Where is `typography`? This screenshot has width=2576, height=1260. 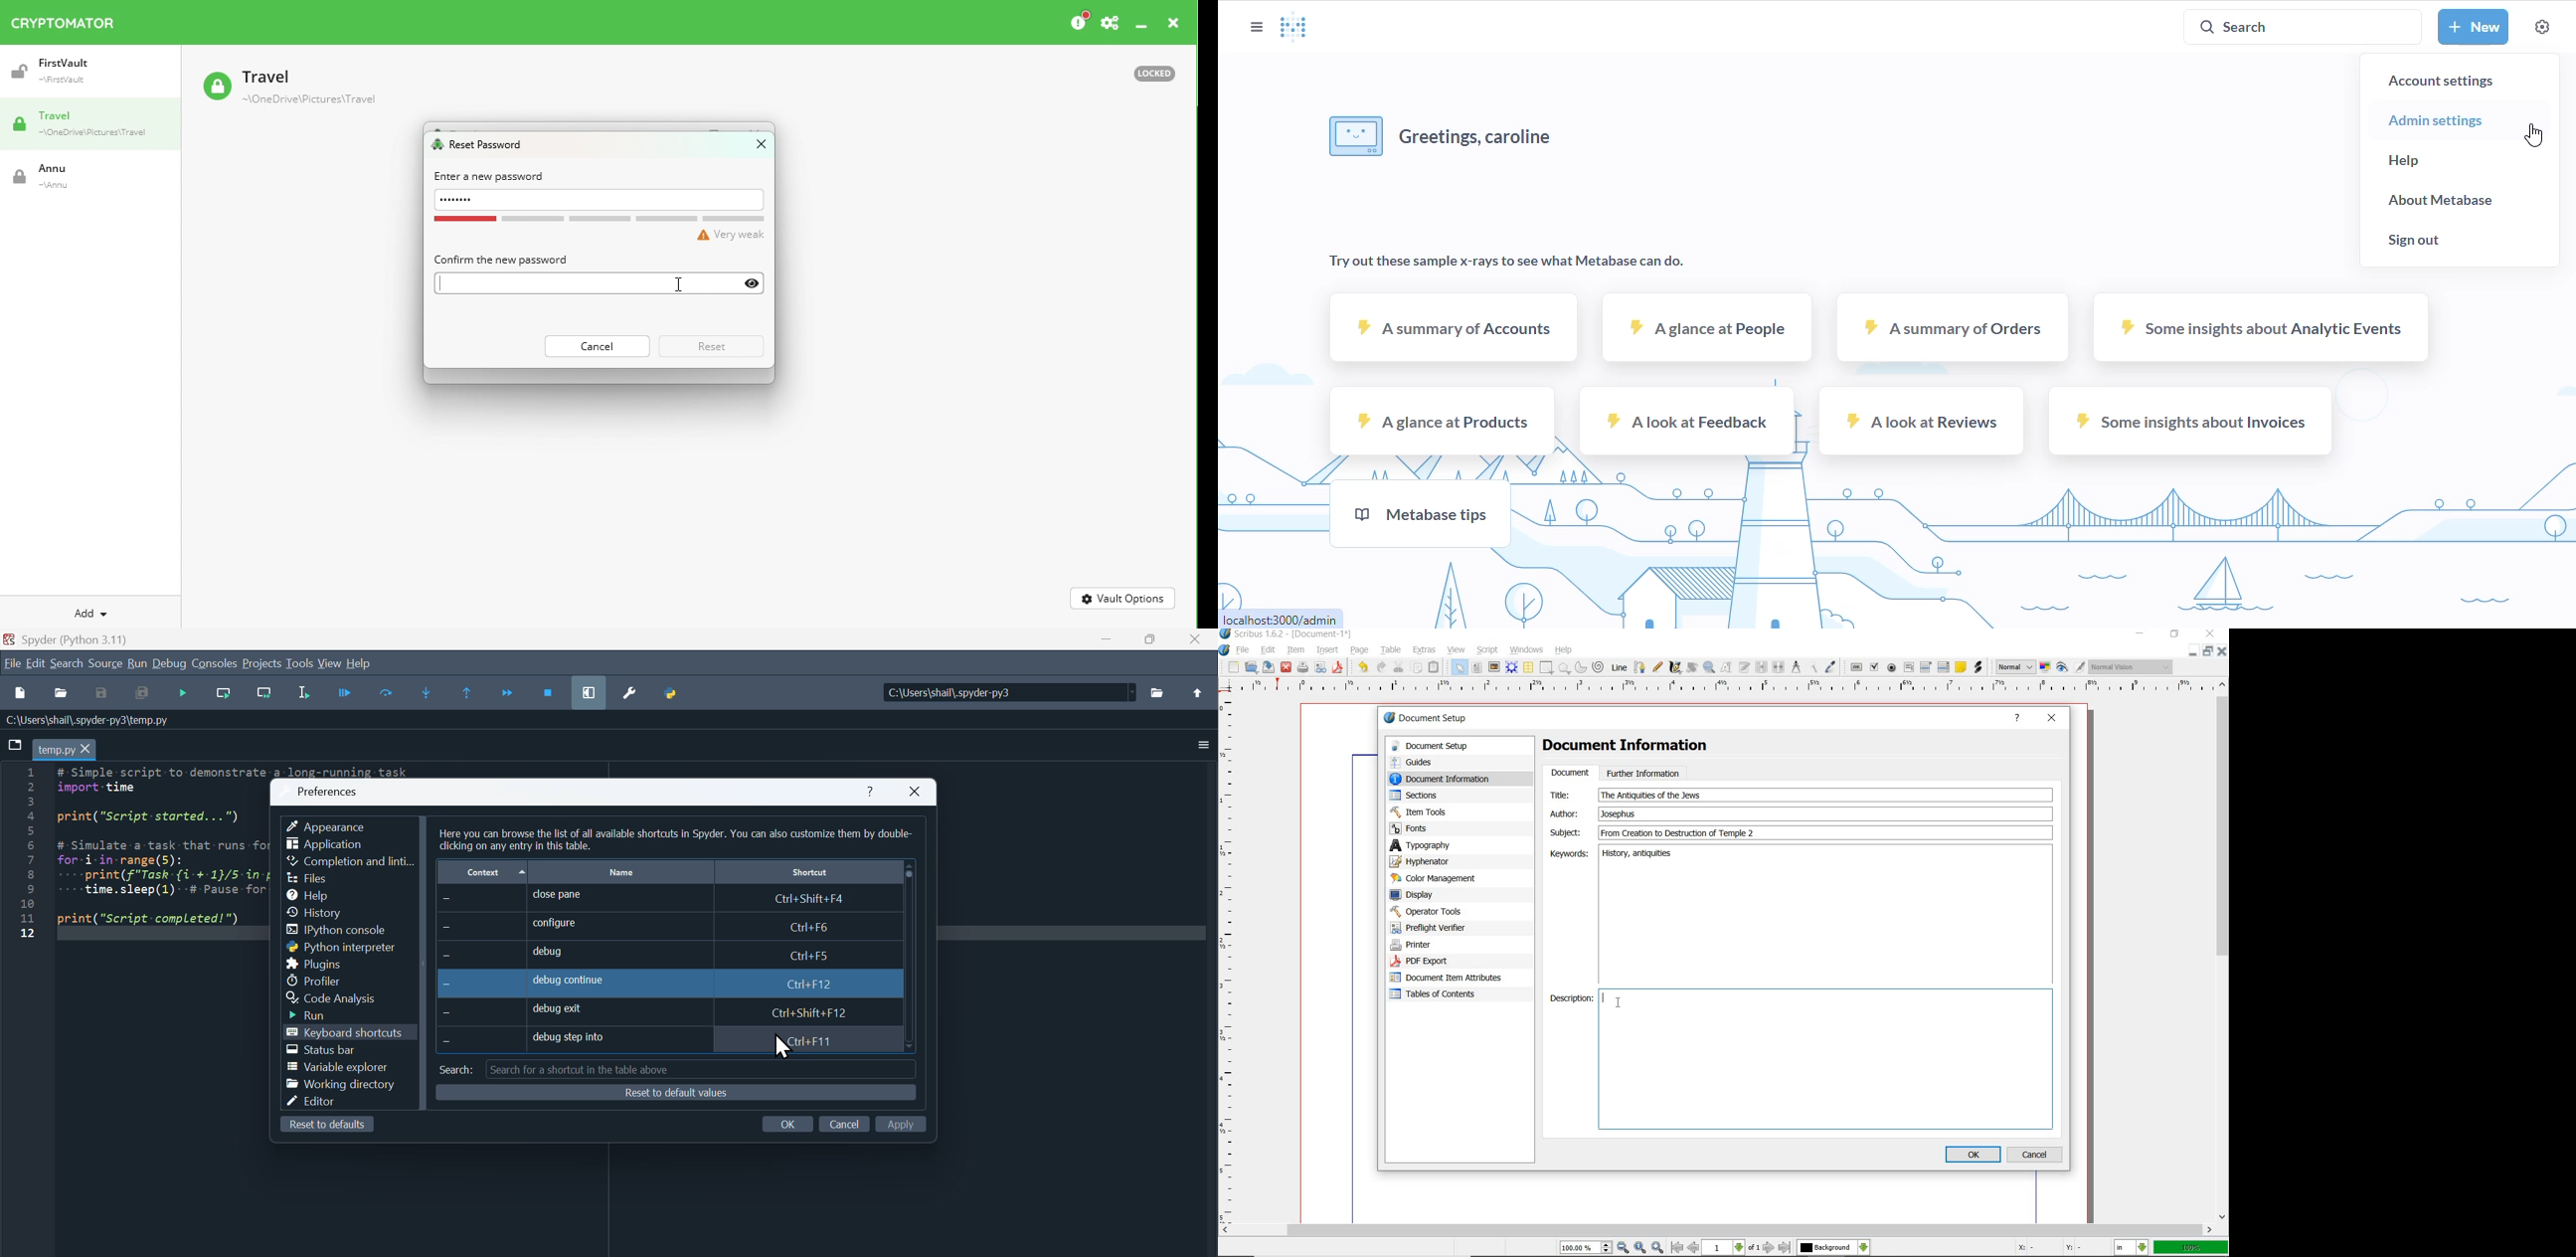 typography is located at coordinates (1437, 845).